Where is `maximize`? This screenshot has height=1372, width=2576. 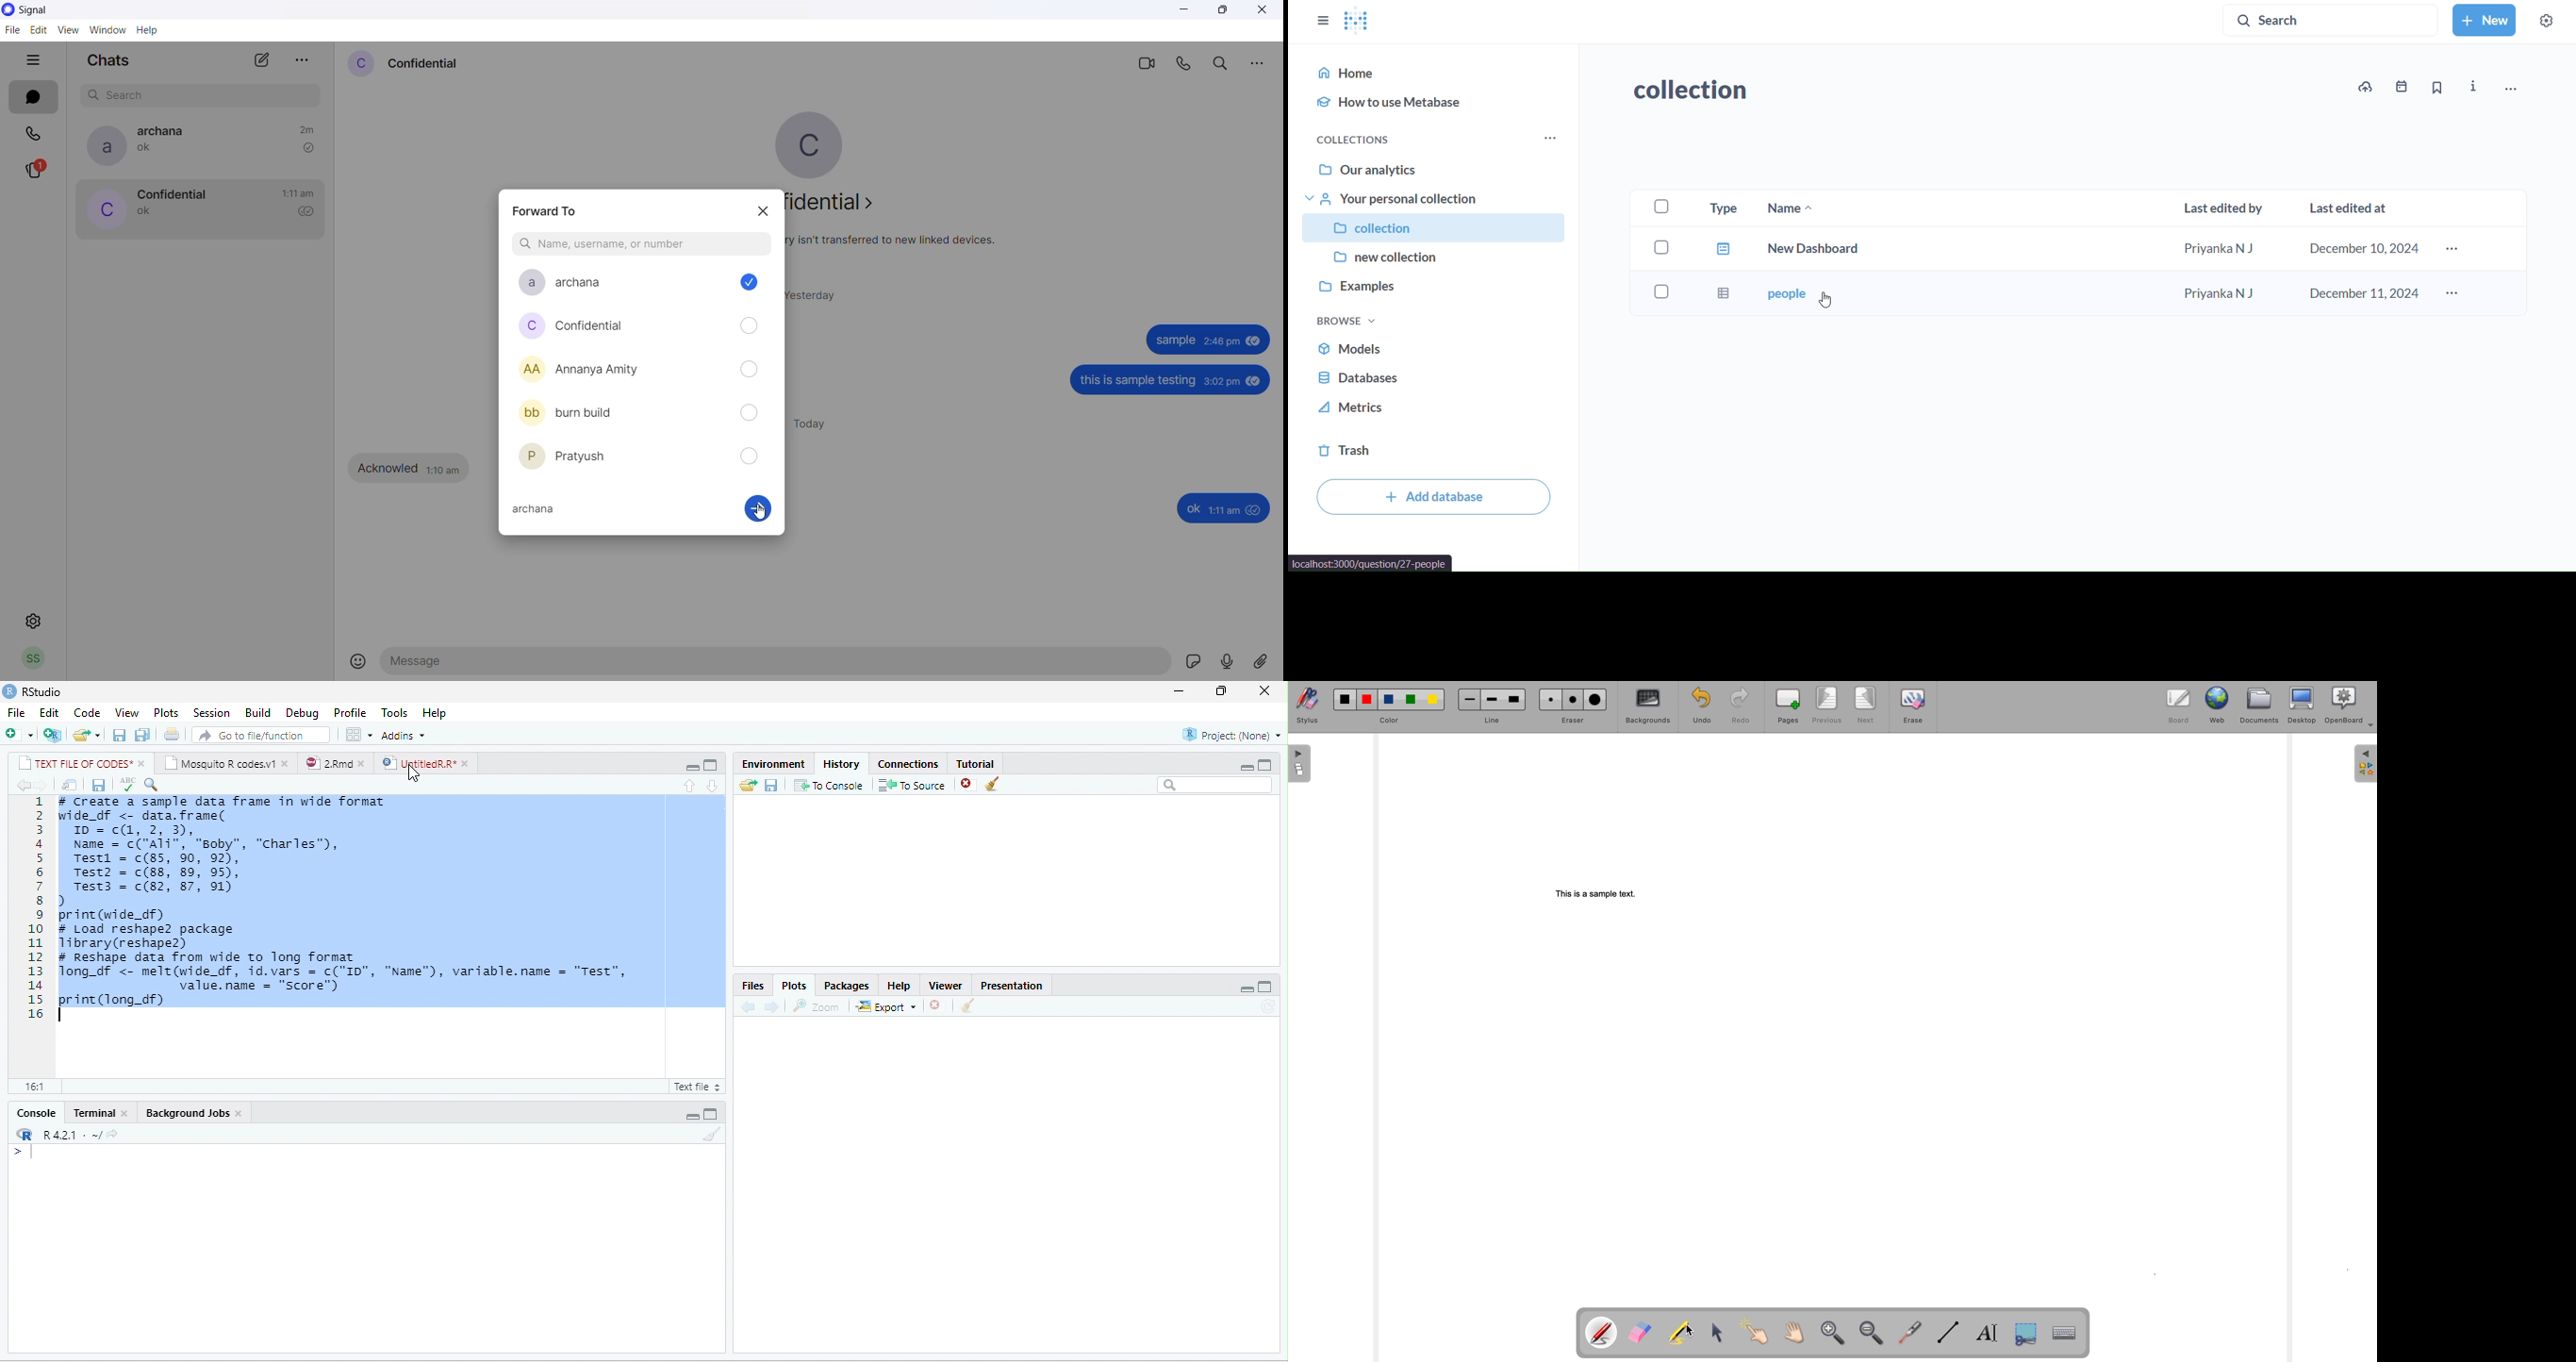
maximize is located at coordinates (711, 1114).